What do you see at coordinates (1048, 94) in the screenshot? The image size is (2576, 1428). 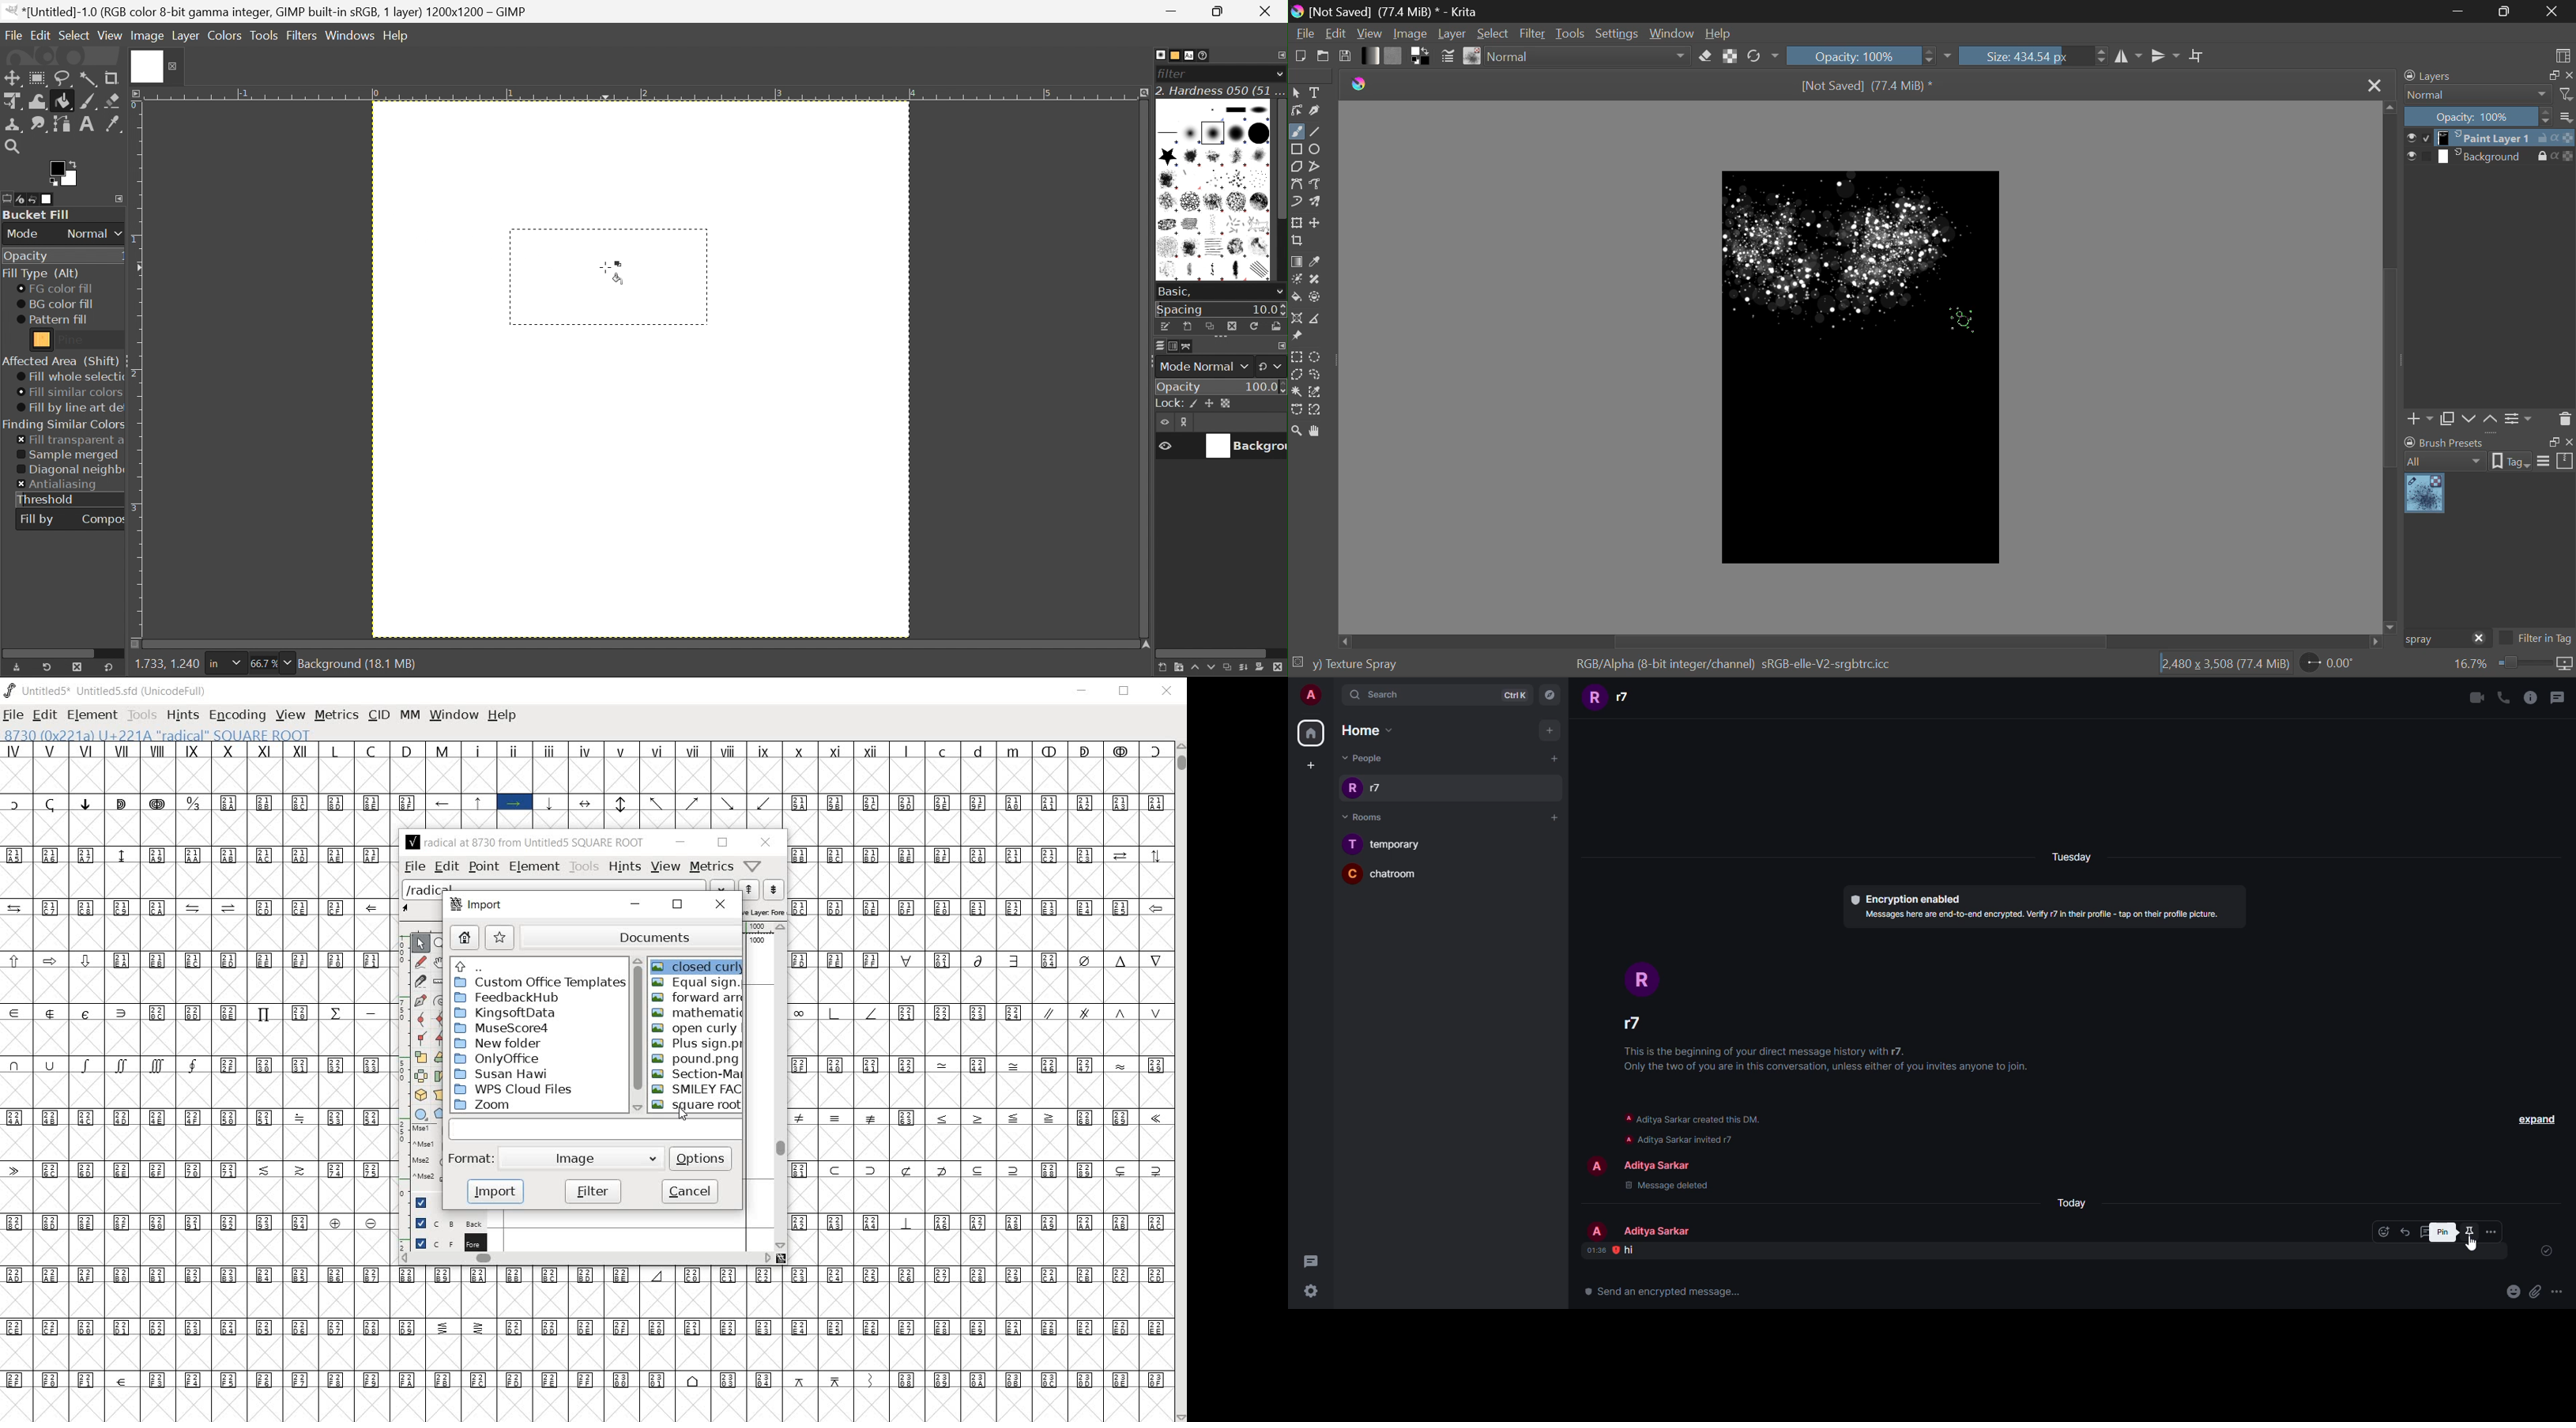 I see `5` at bounding box center [1048, 94].